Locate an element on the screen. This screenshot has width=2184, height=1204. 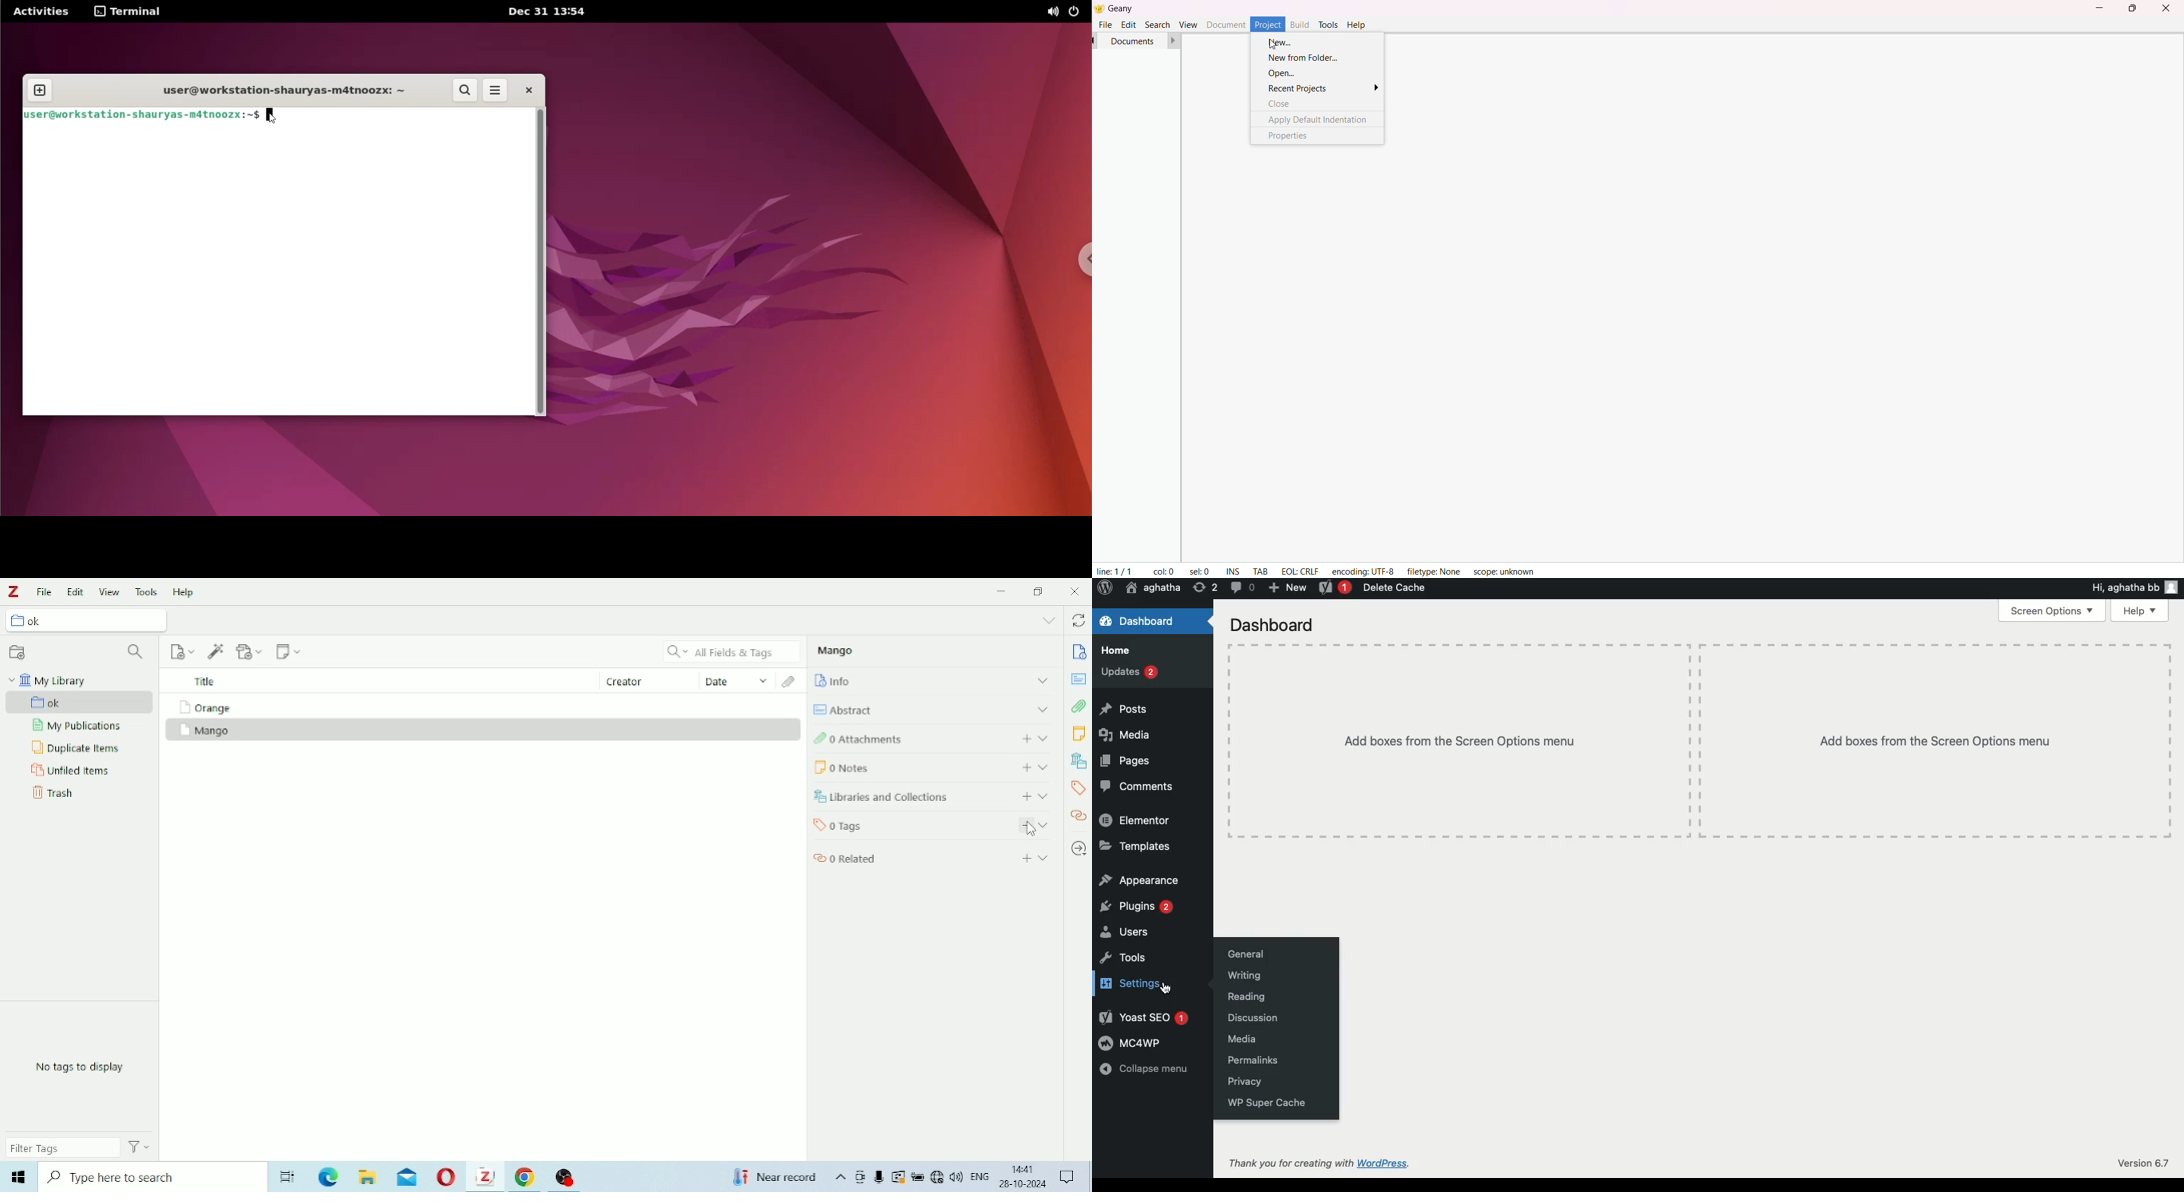
Close is located at coordinates (1076, 591).